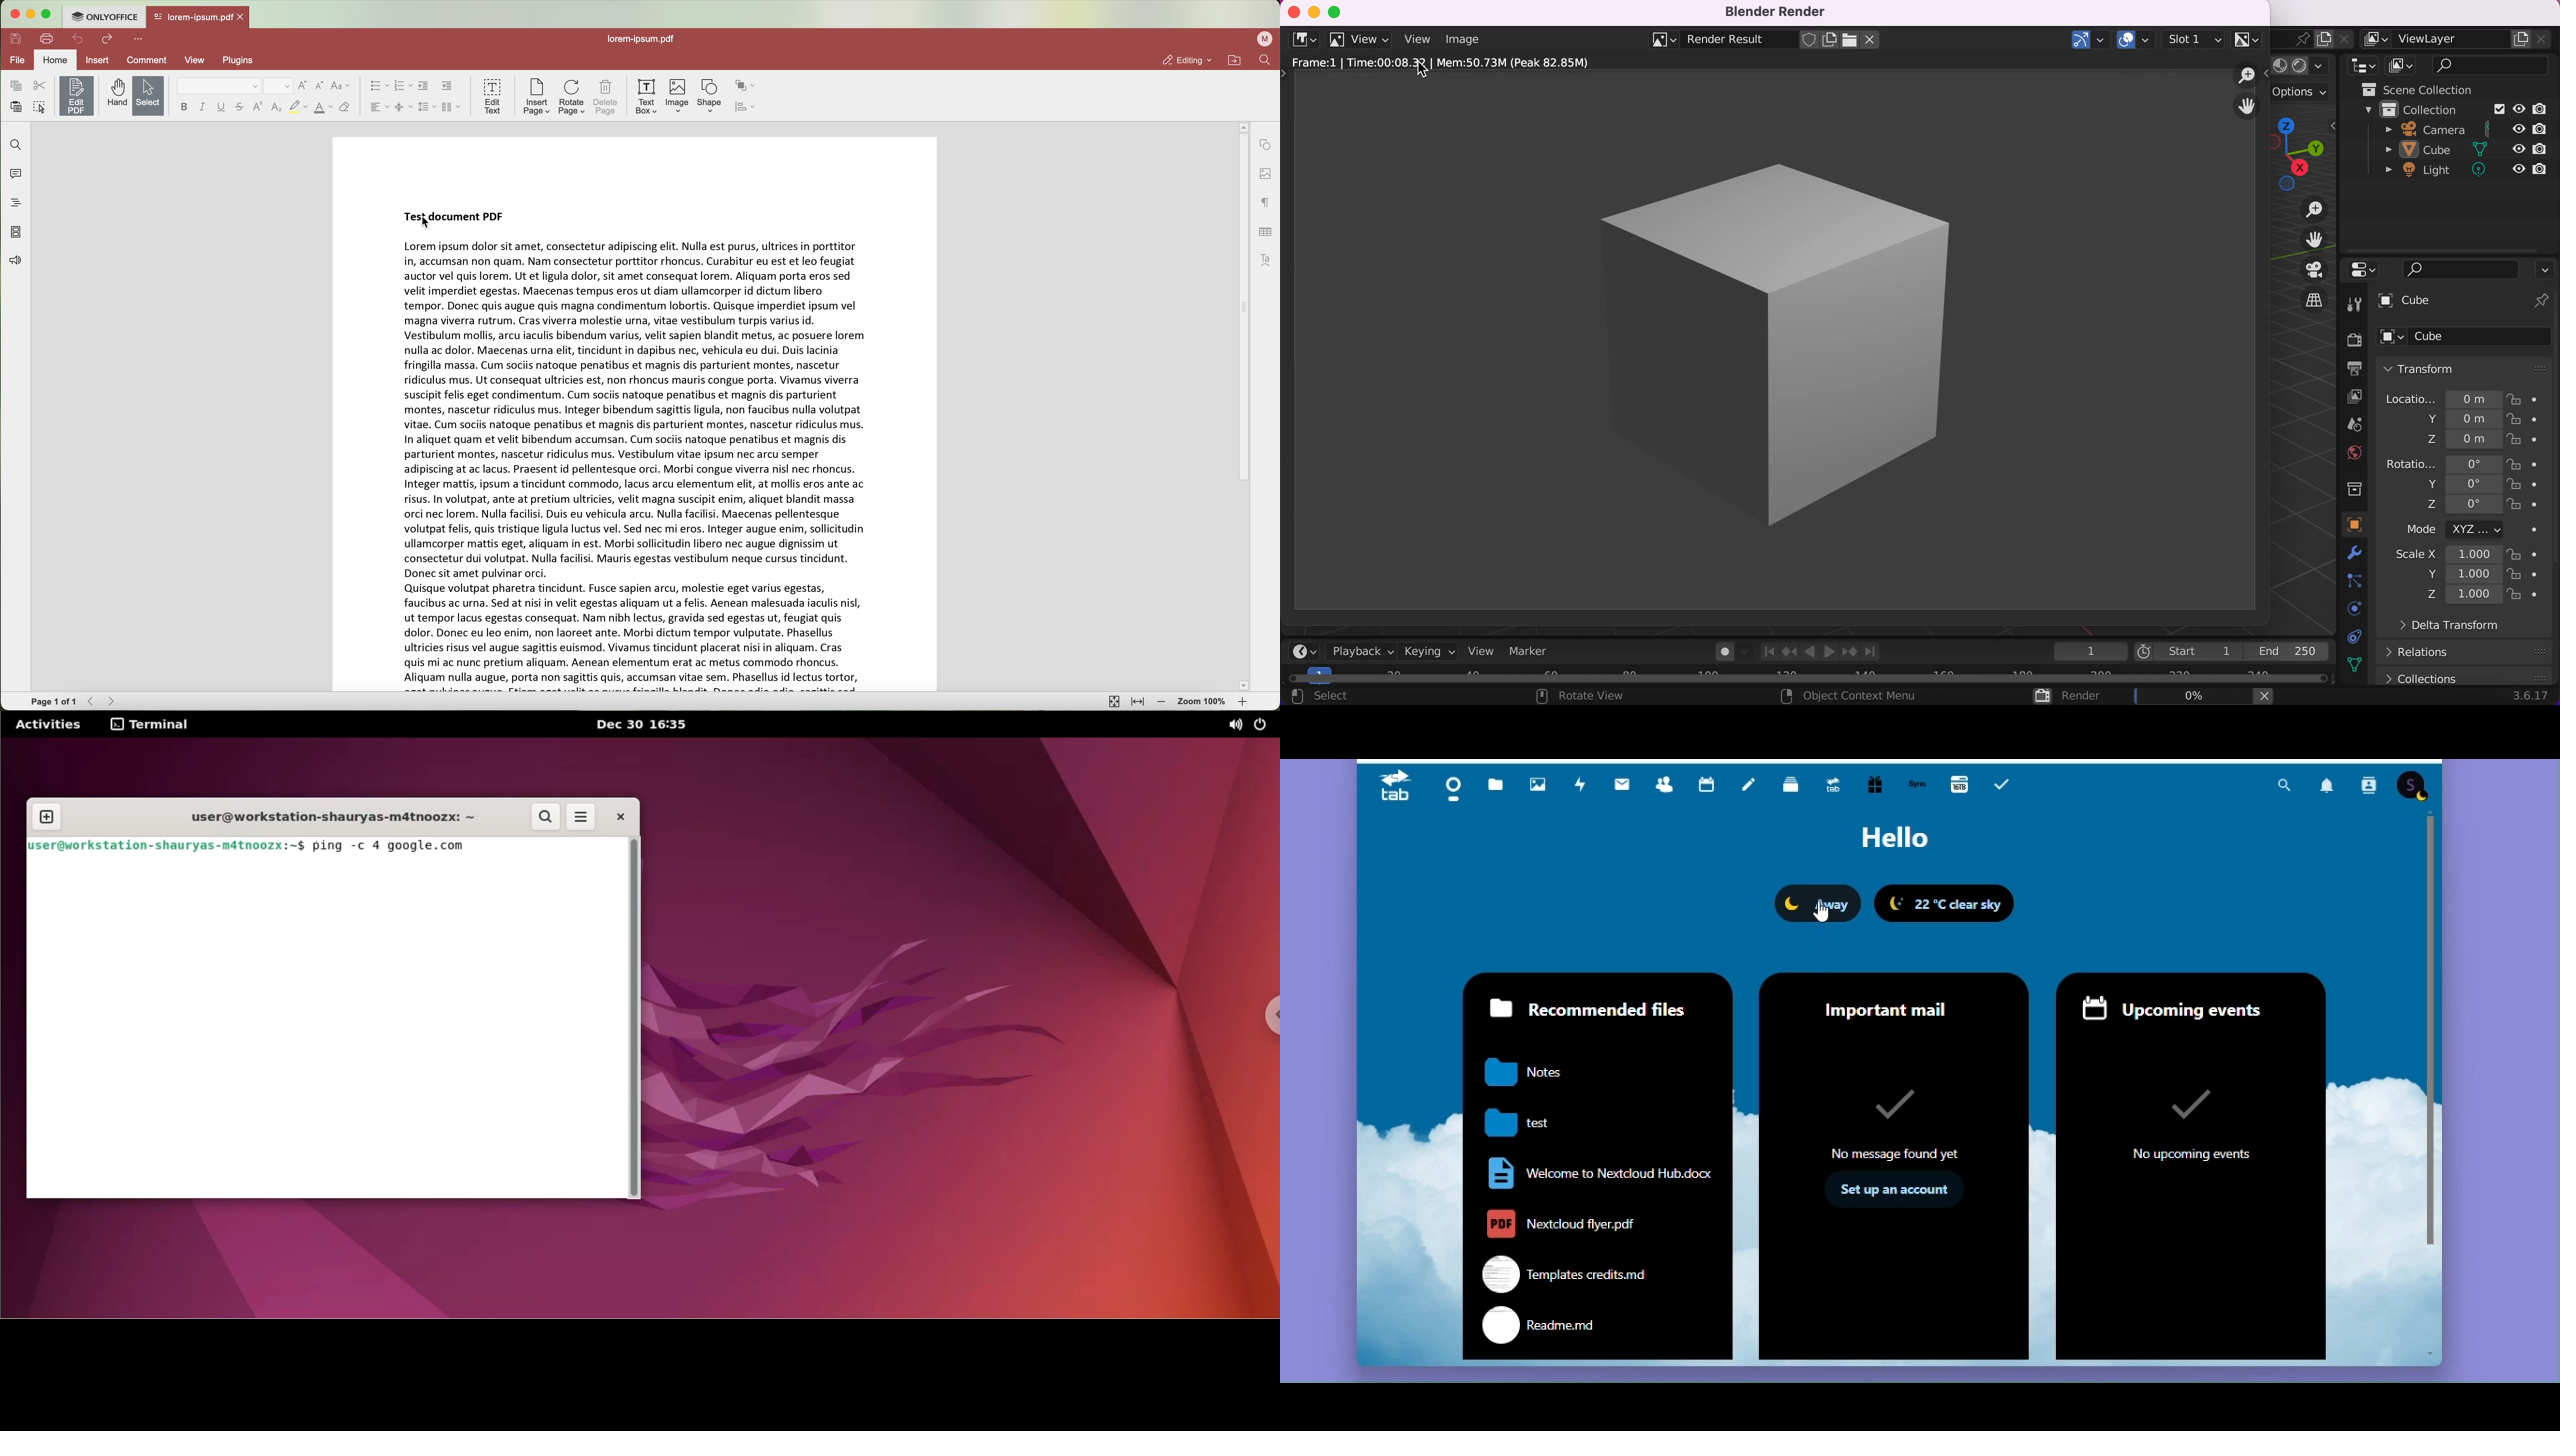 Image resolution: width=2576 pixels, height=1456 pixels. What do you see at coordinates (1802, 321) in the screenshot?
I see `rendered image` at bounding box center [1802, 321].